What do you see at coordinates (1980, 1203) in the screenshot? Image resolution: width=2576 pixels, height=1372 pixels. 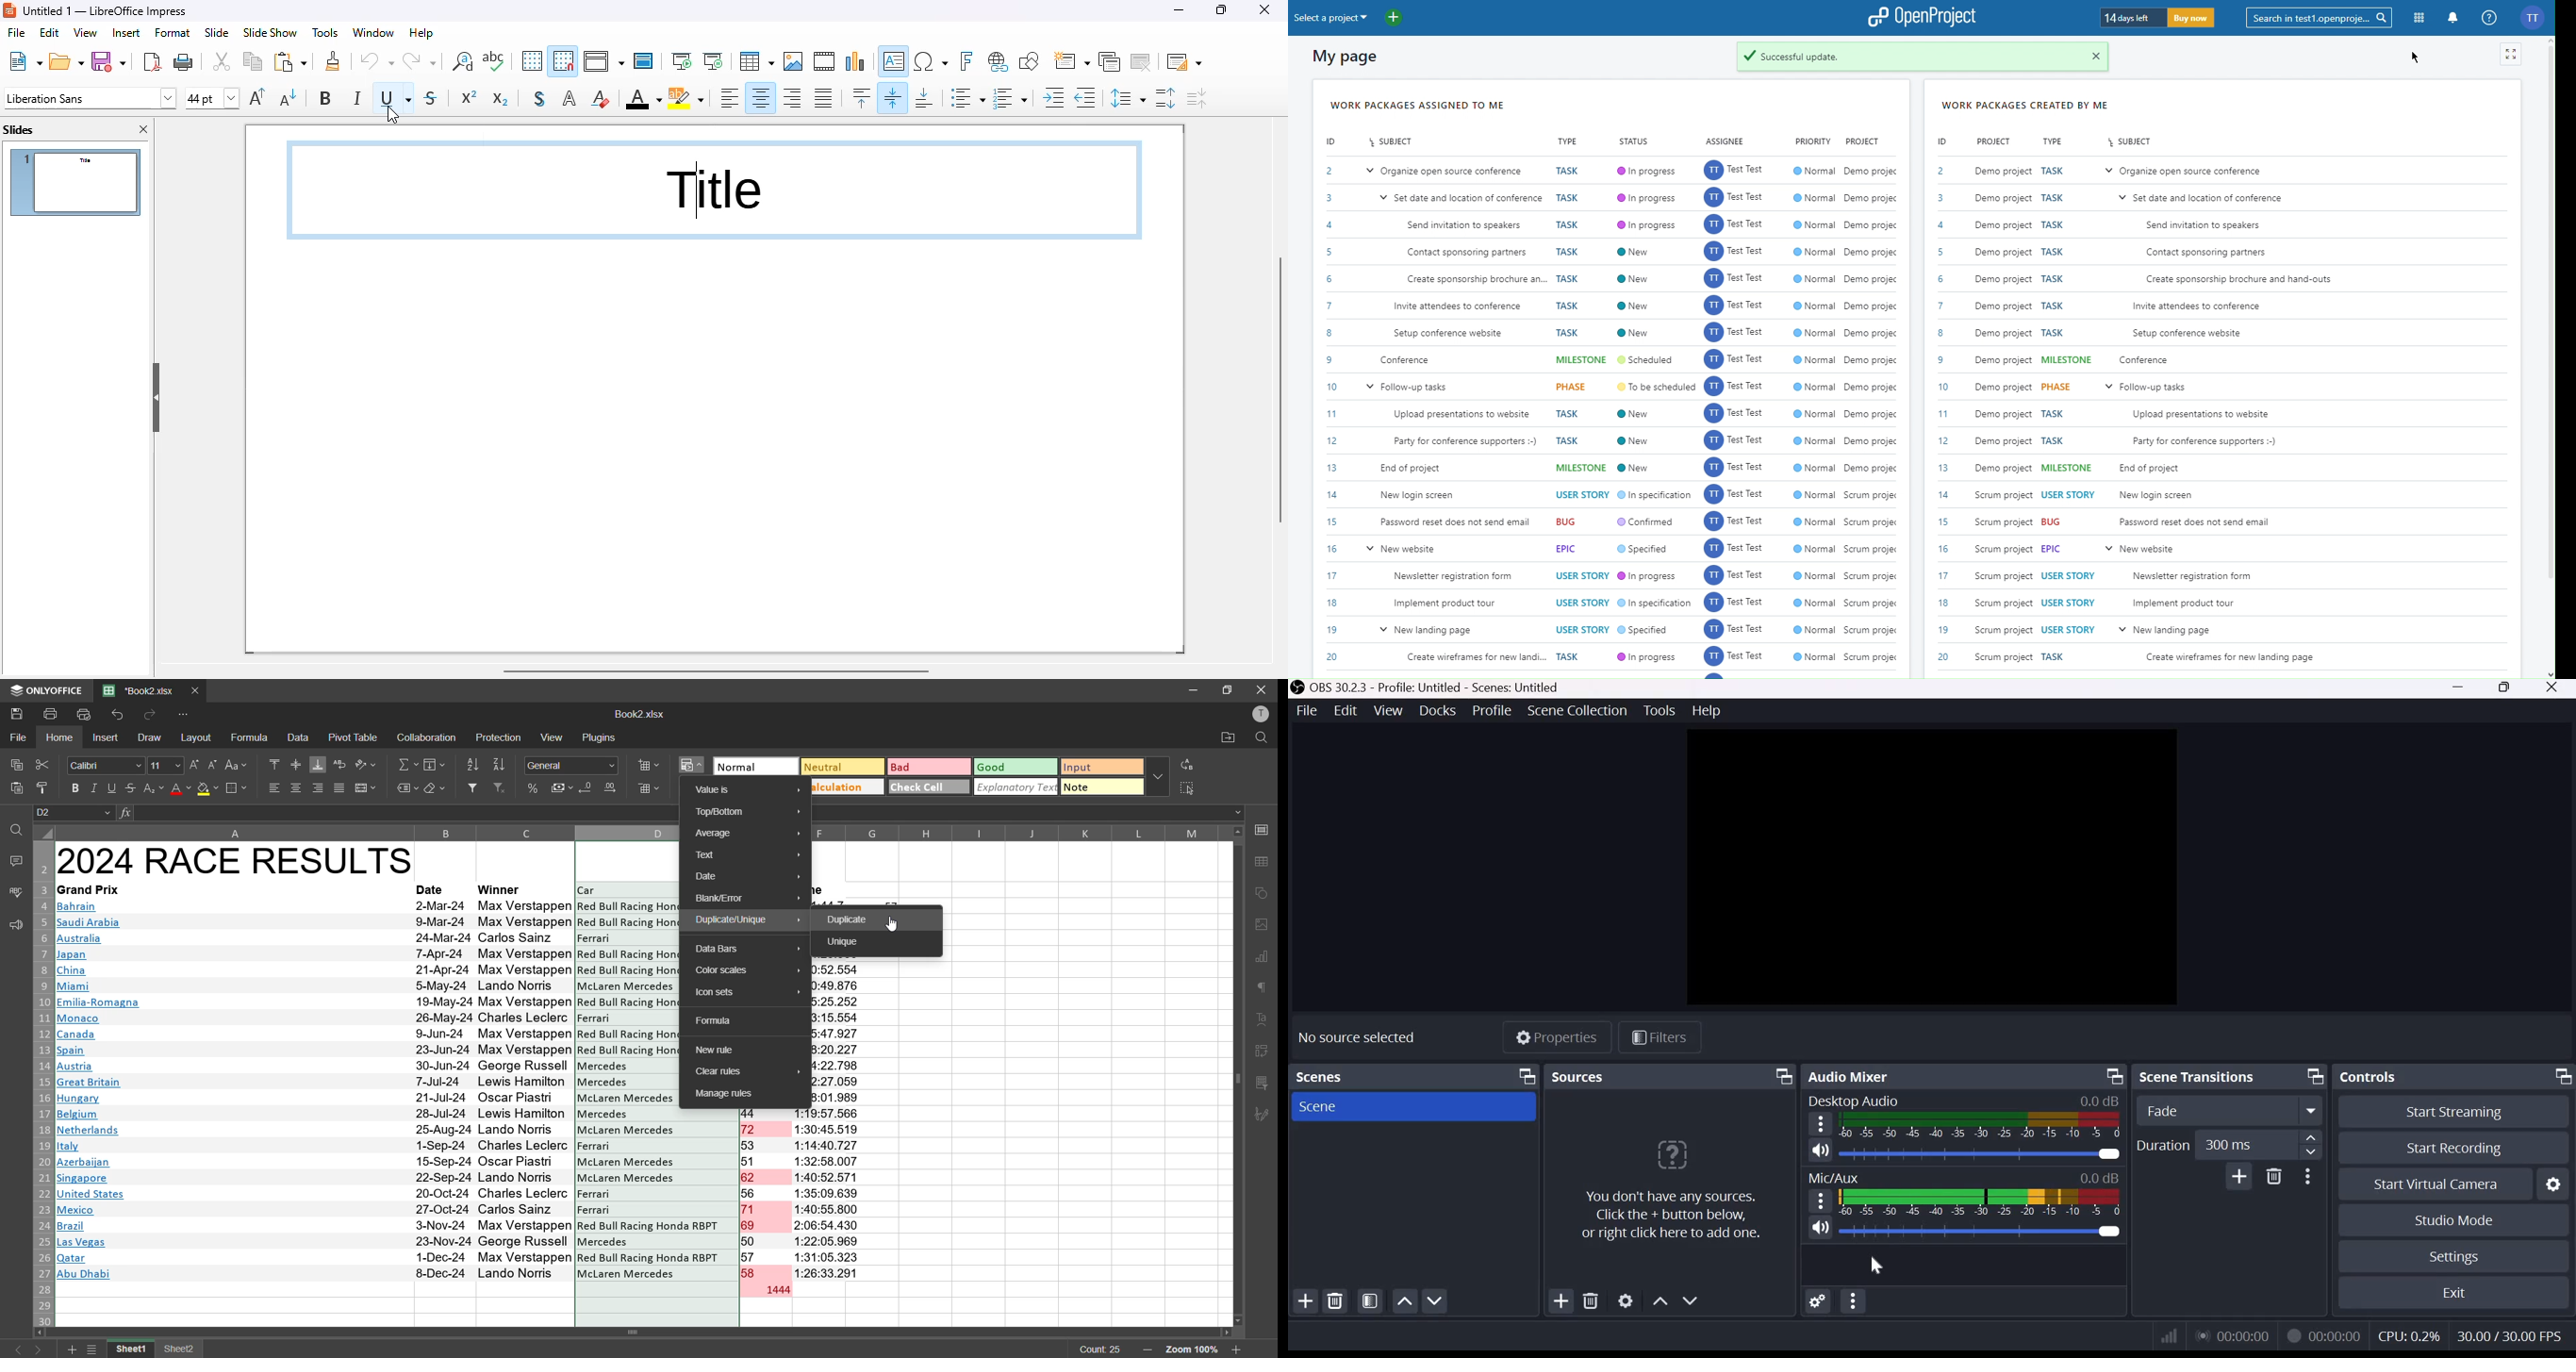 I see `Volume Meter` at bounding box center [1980, 1203].